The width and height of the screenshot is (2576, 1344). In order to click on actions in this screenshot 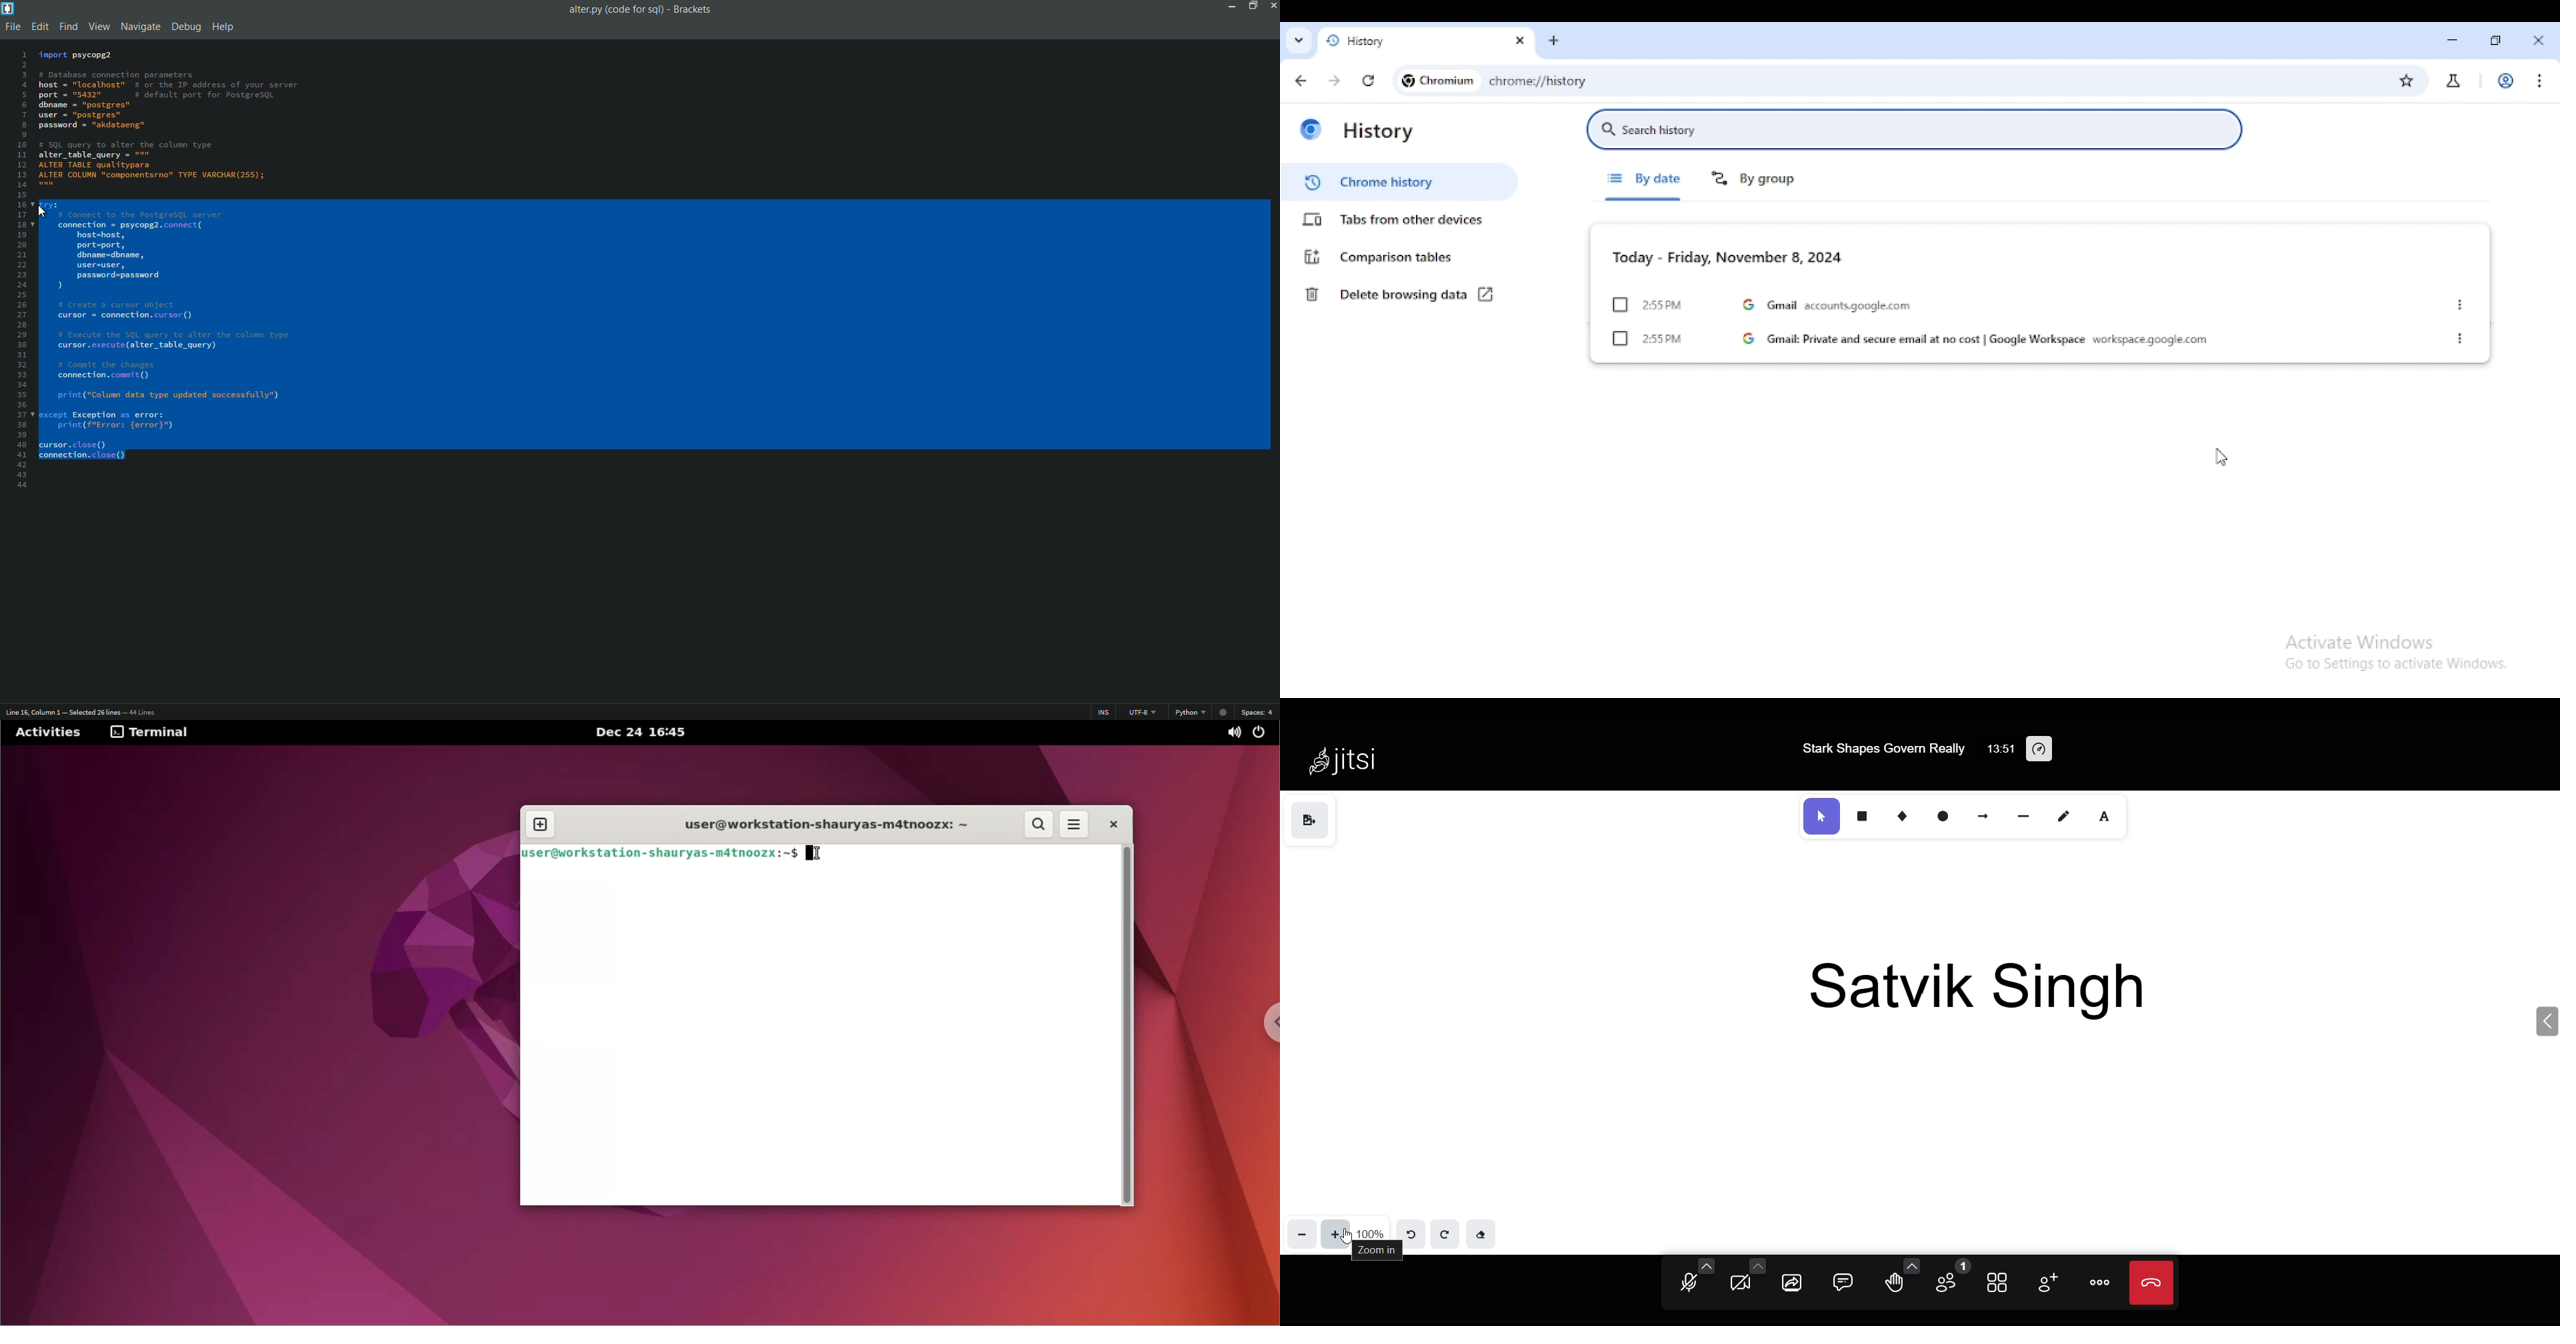, I will do `click(2460, 305)`.